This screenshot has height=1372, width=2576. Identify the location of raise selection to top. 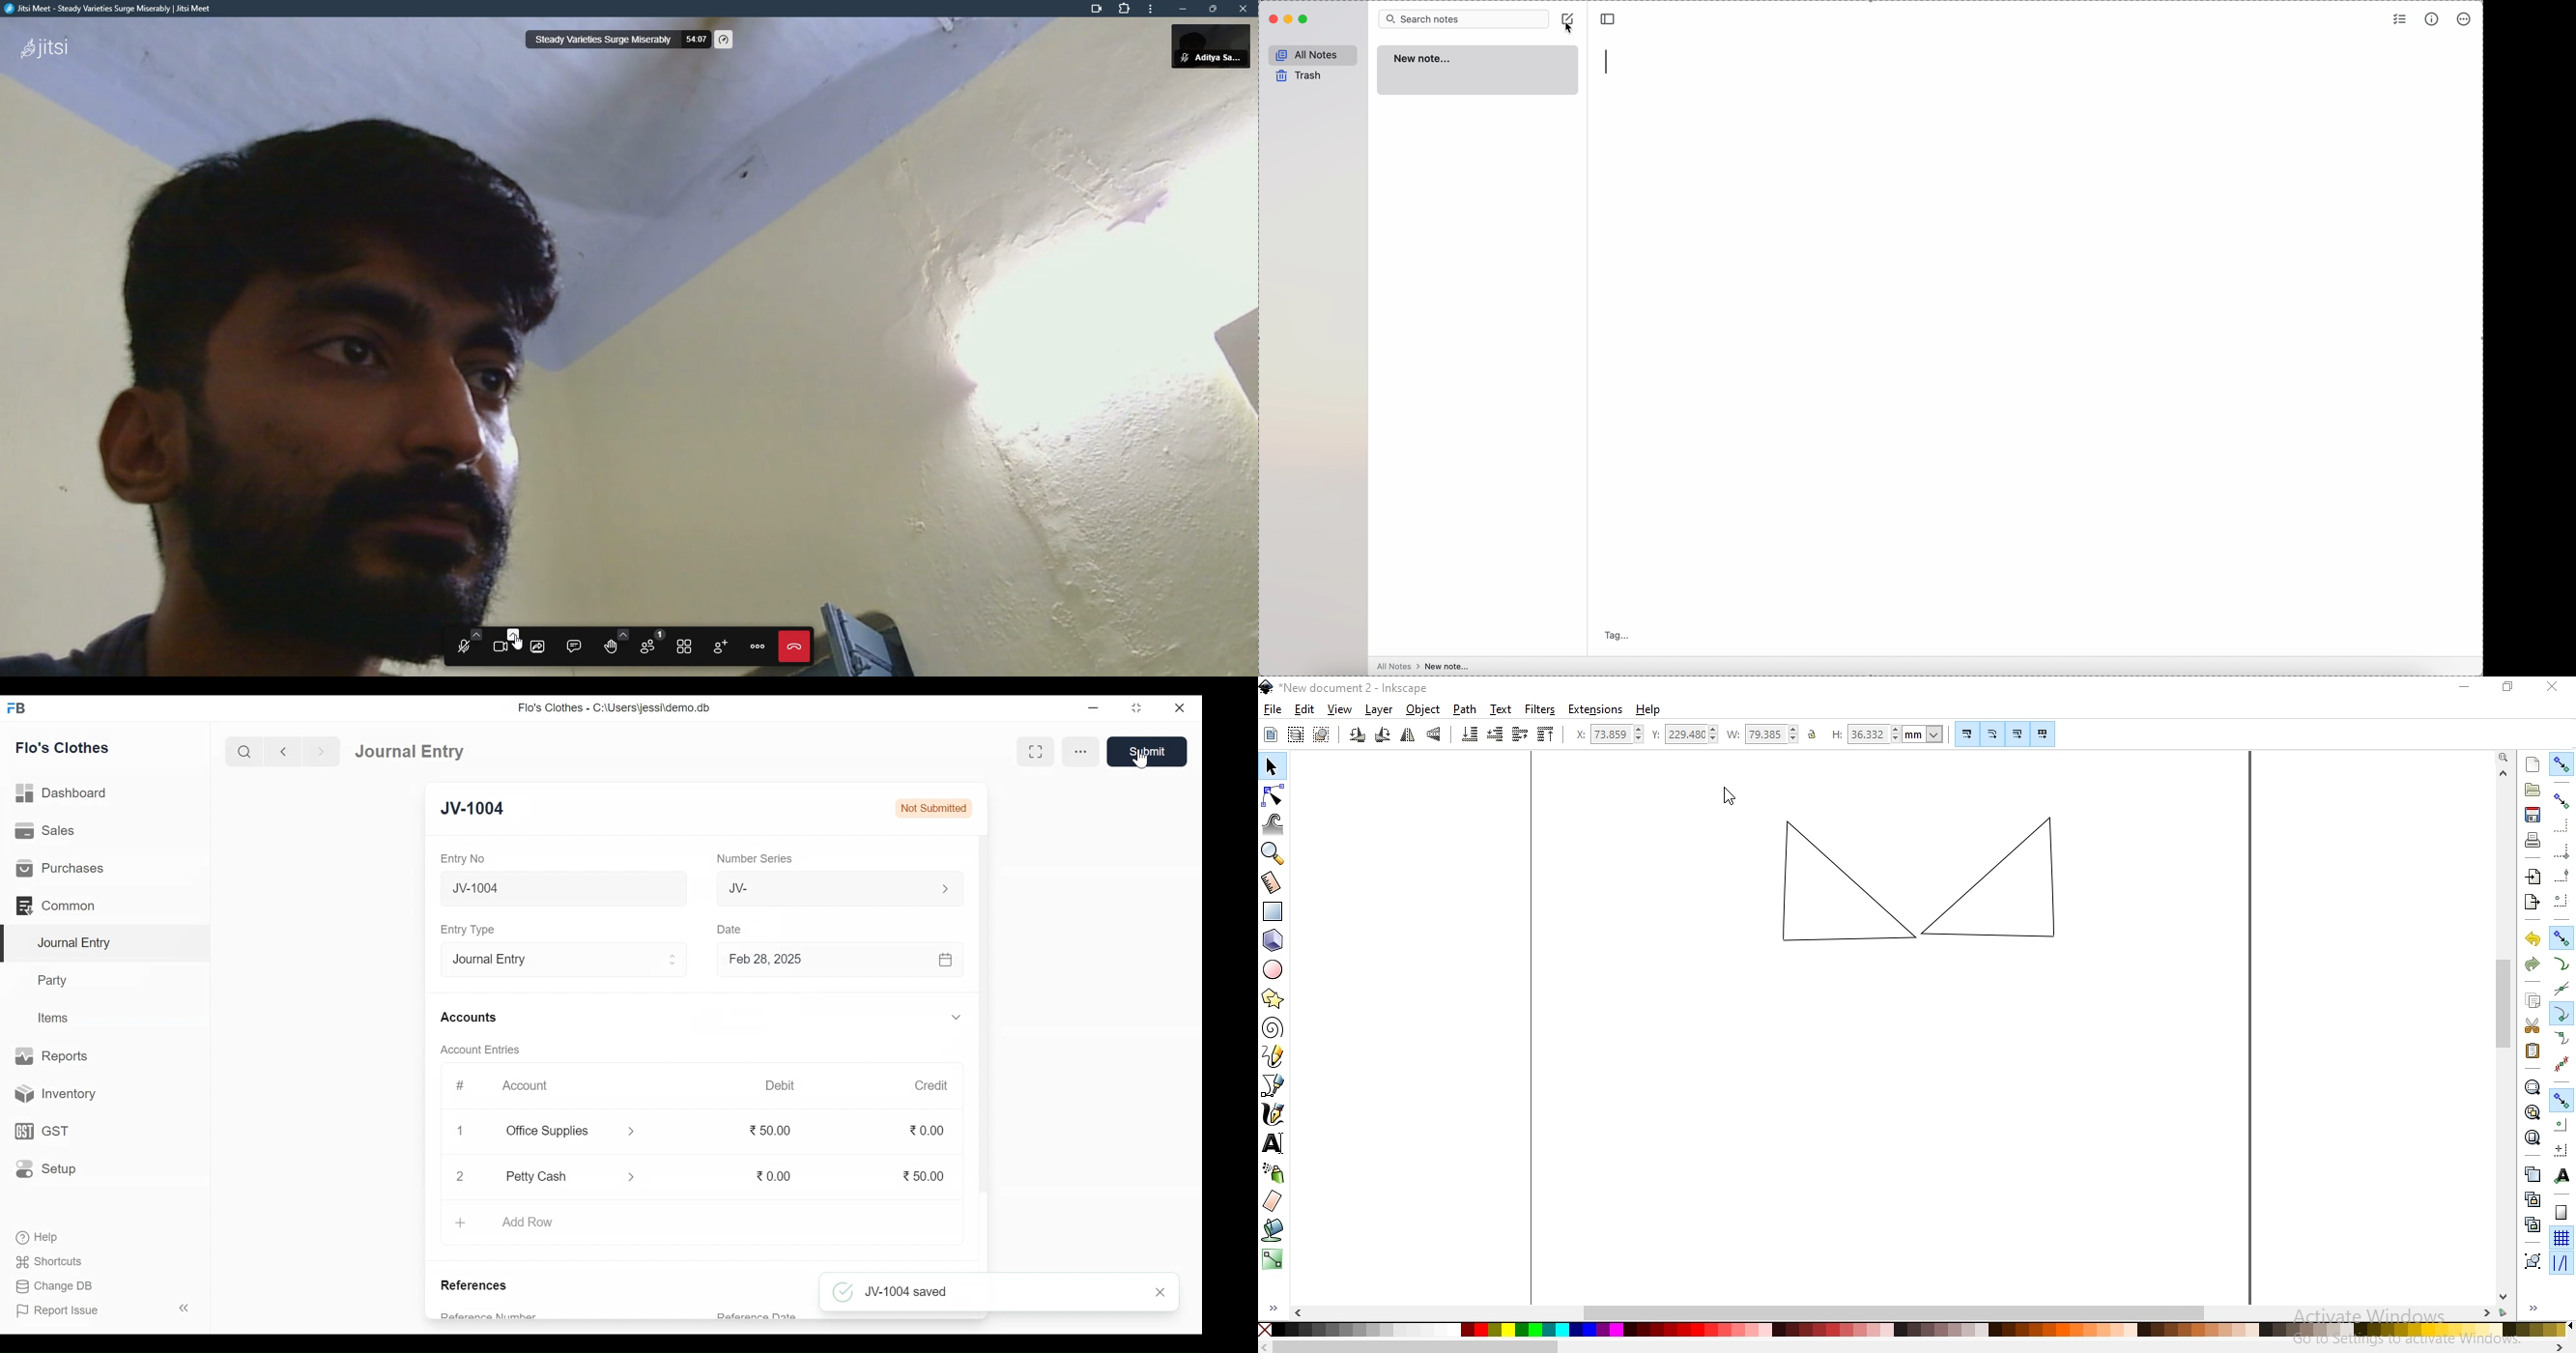
(1546, 734).